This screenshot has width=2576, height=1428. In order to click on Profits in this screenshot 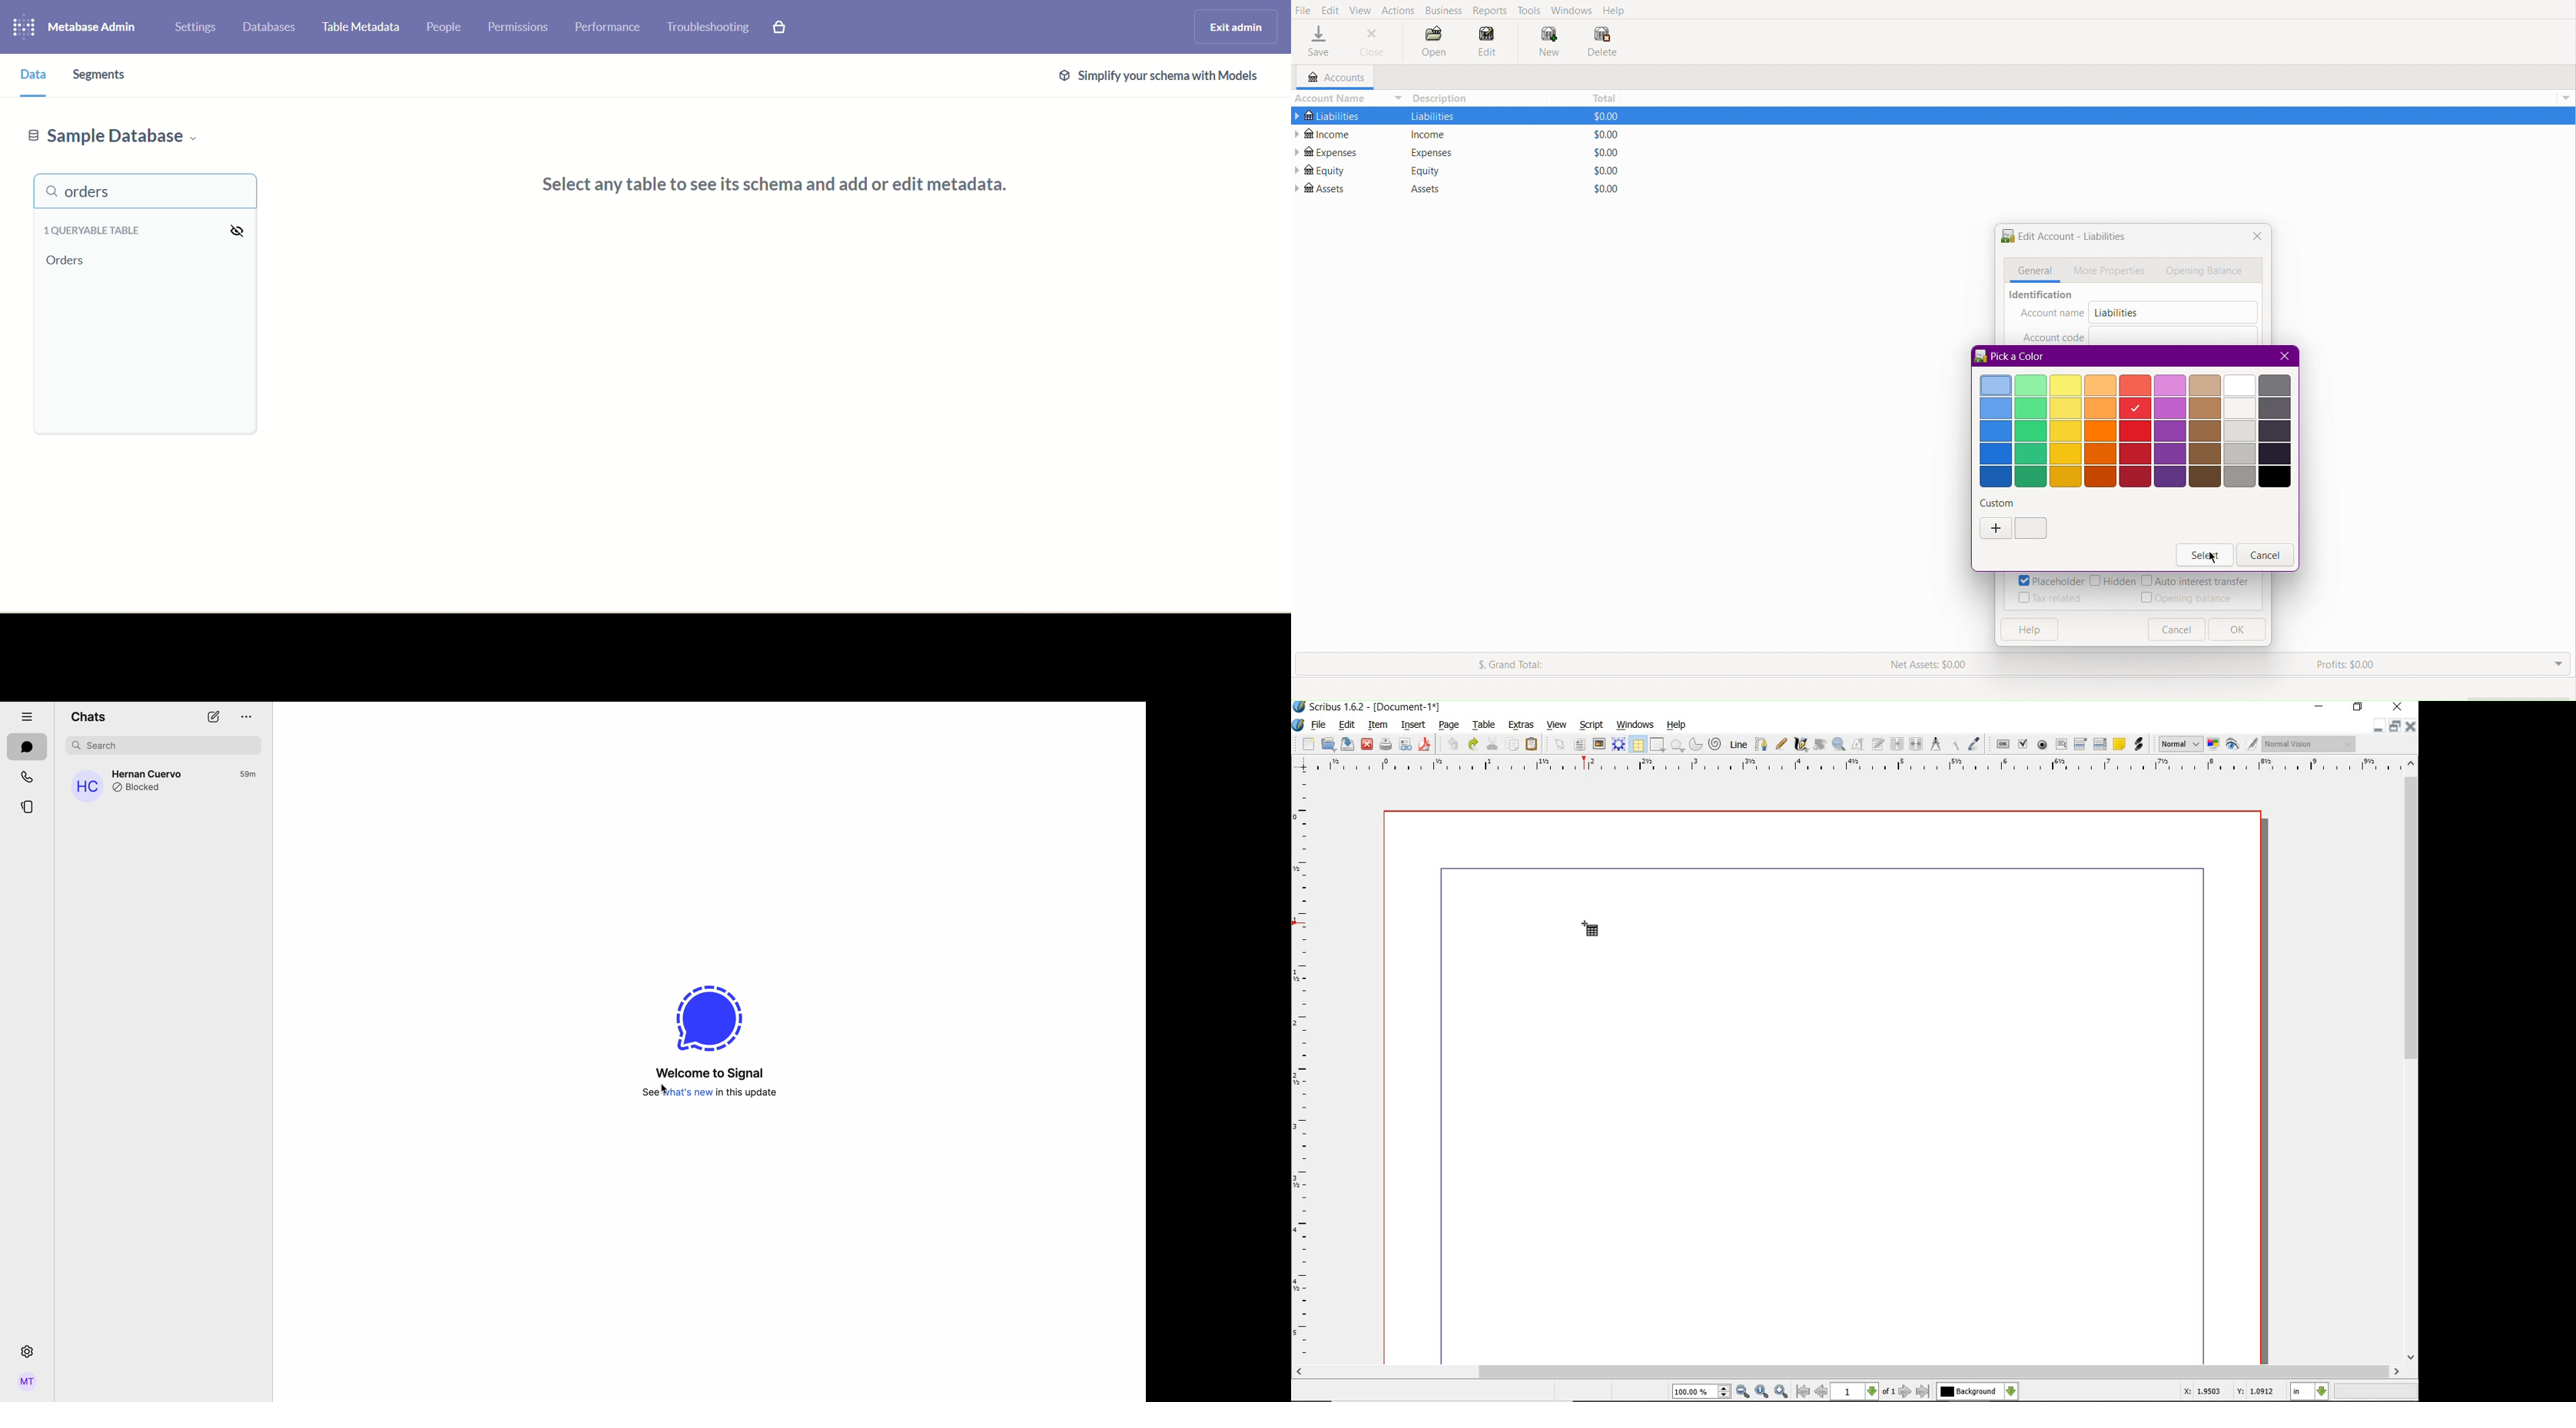, I will do `click(2345, 665)`.